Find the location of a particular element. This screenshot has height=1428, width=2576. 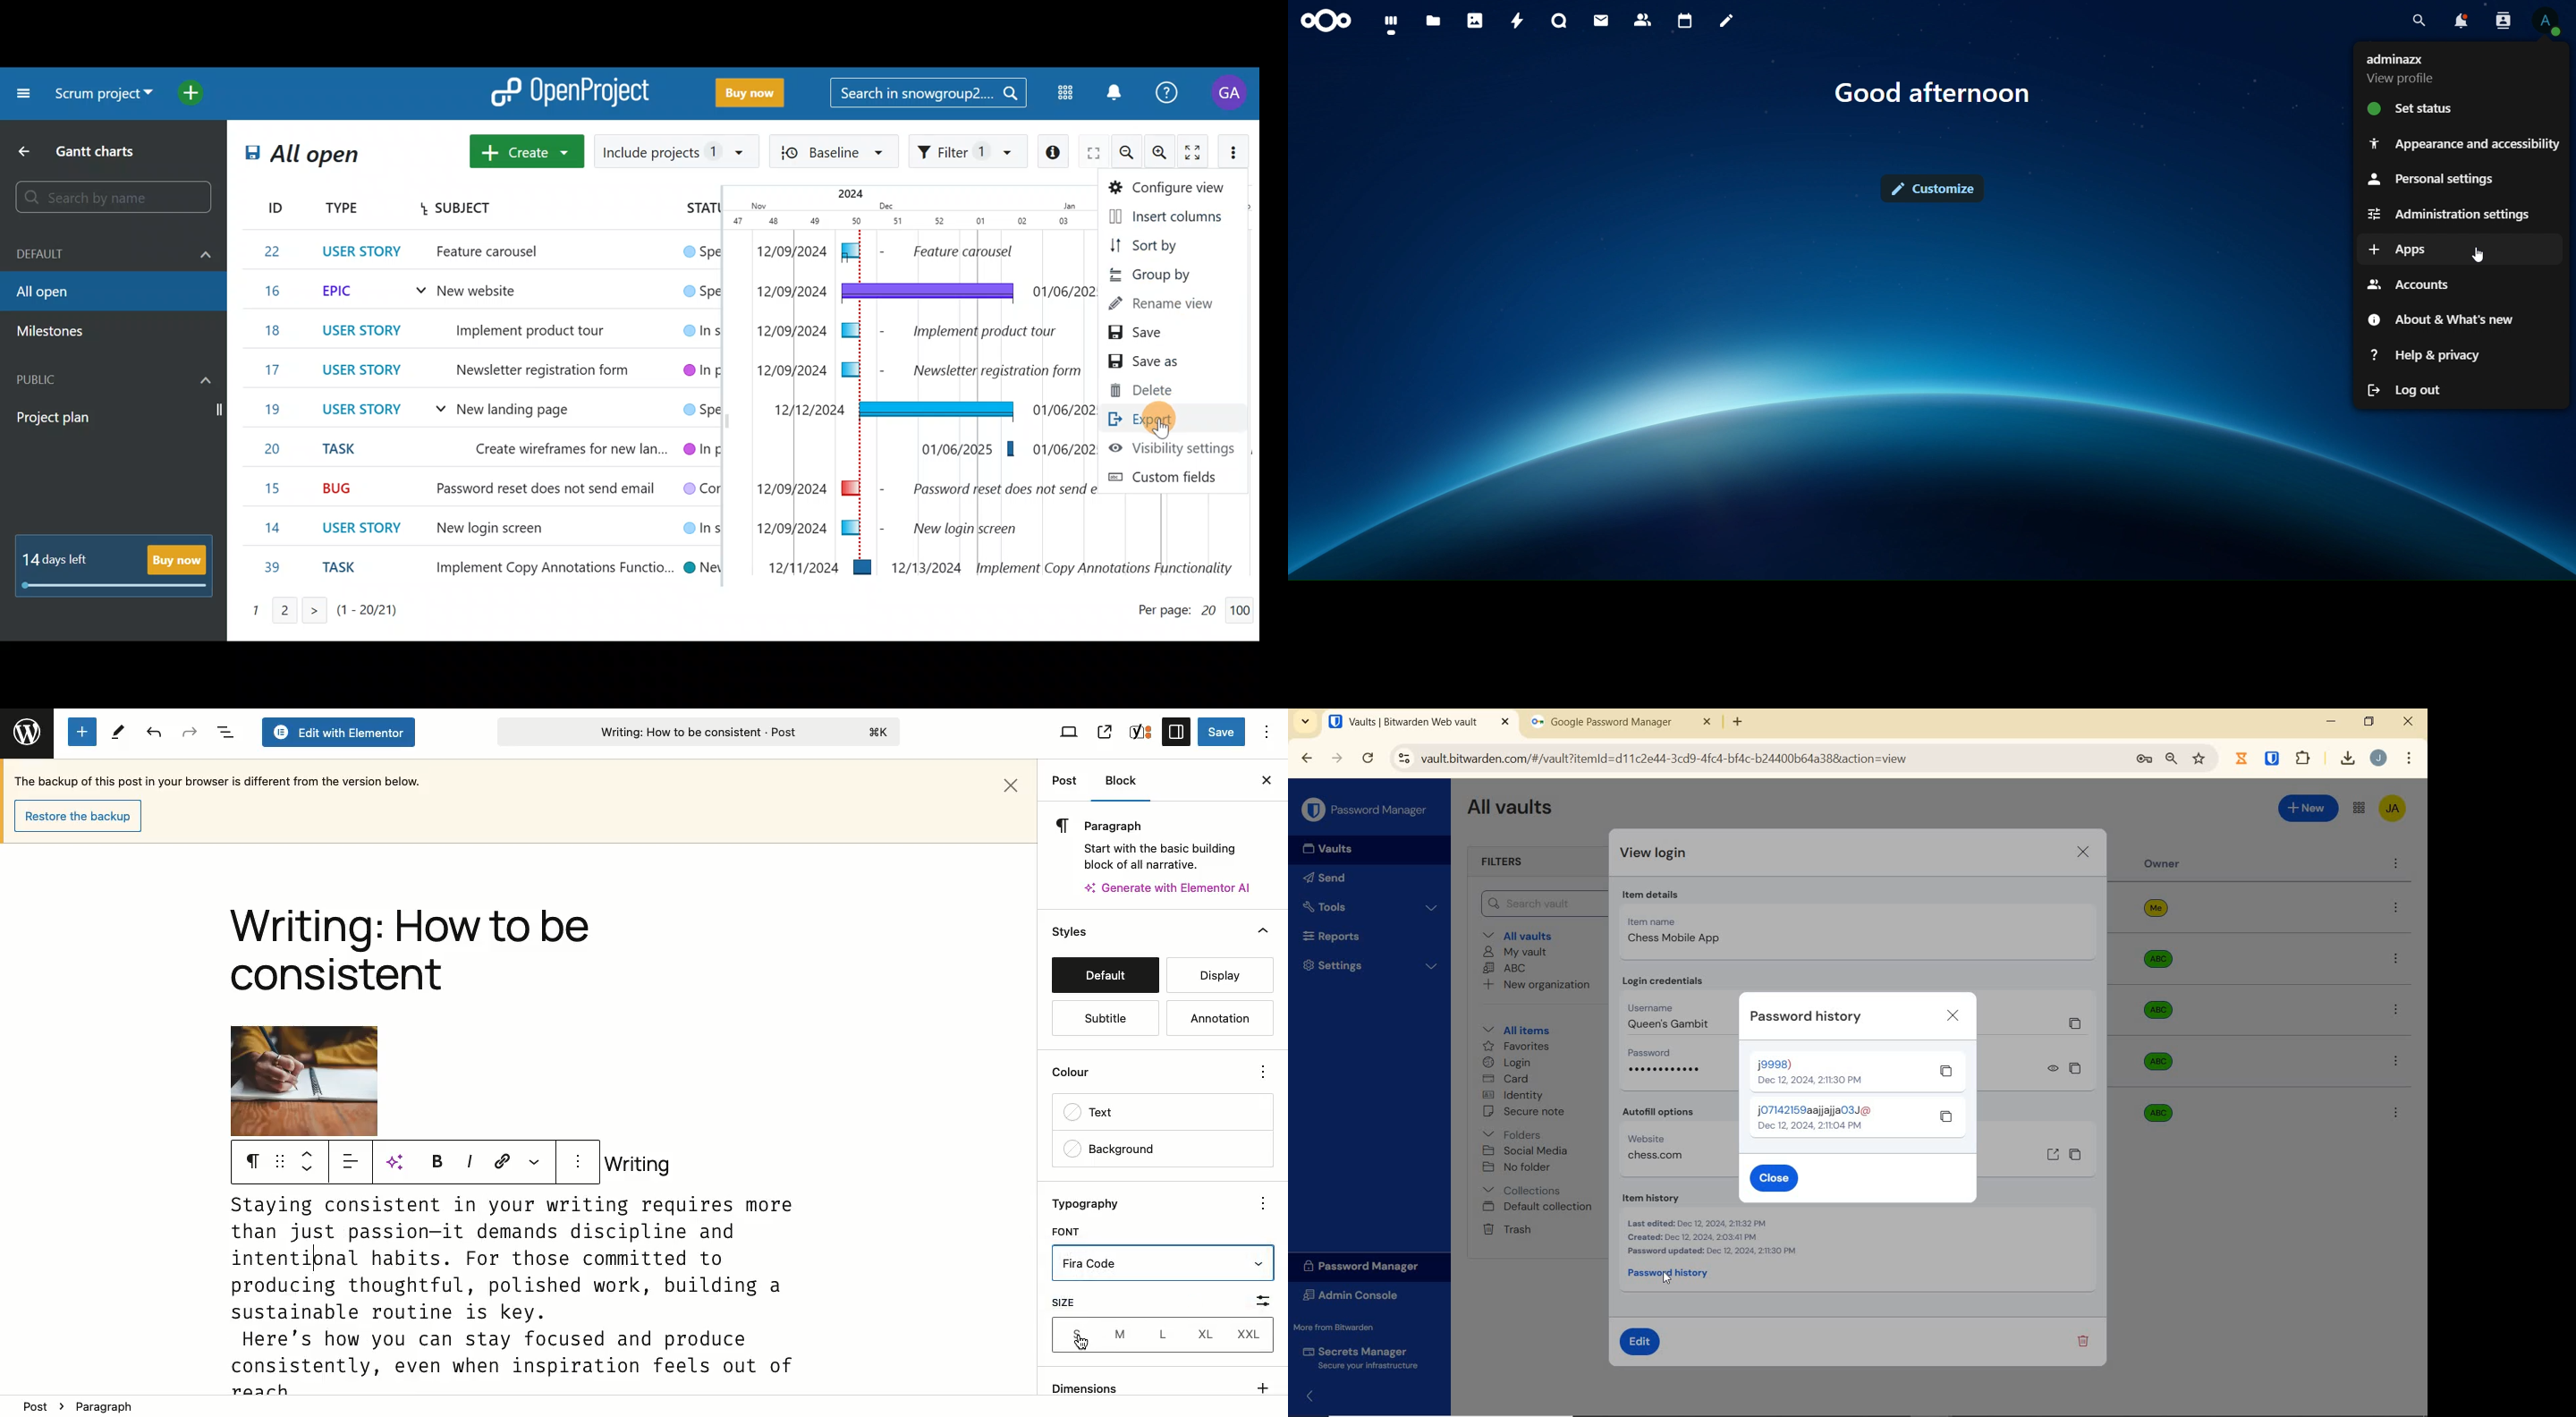

apps is located at coordinates (2398, 250).